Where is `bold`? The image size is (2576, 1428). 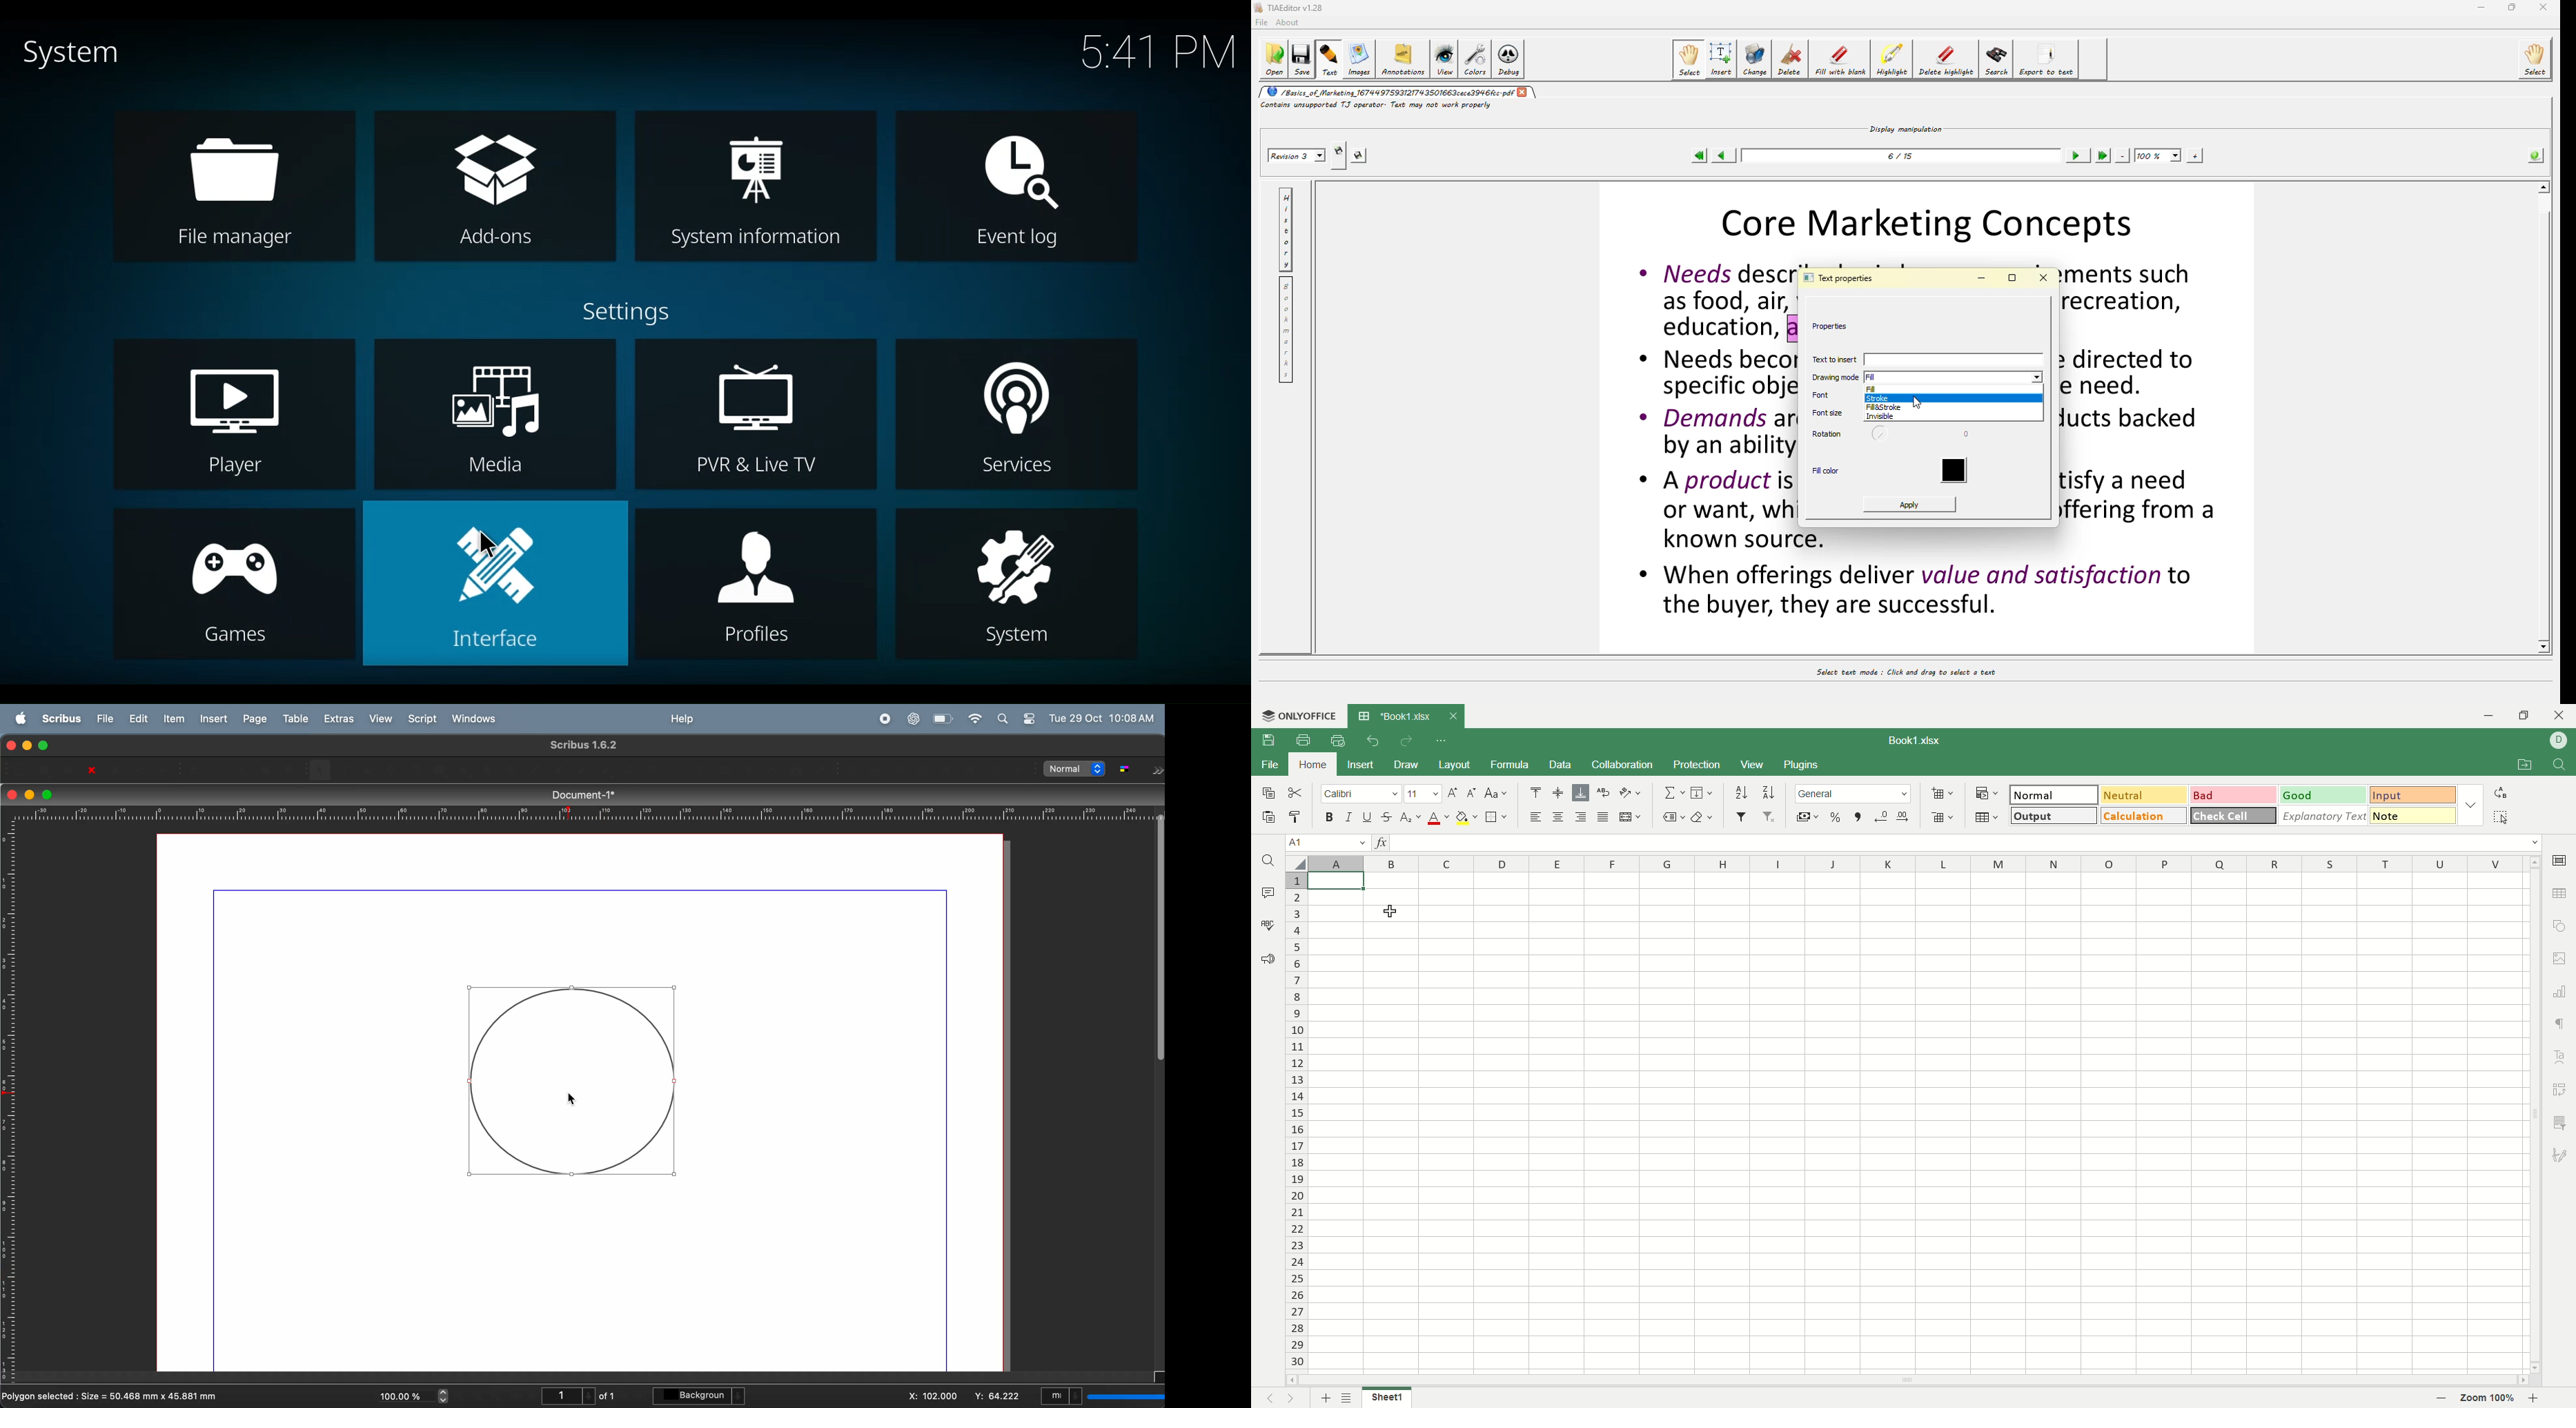
bold is located at coordinates (1332, 817).